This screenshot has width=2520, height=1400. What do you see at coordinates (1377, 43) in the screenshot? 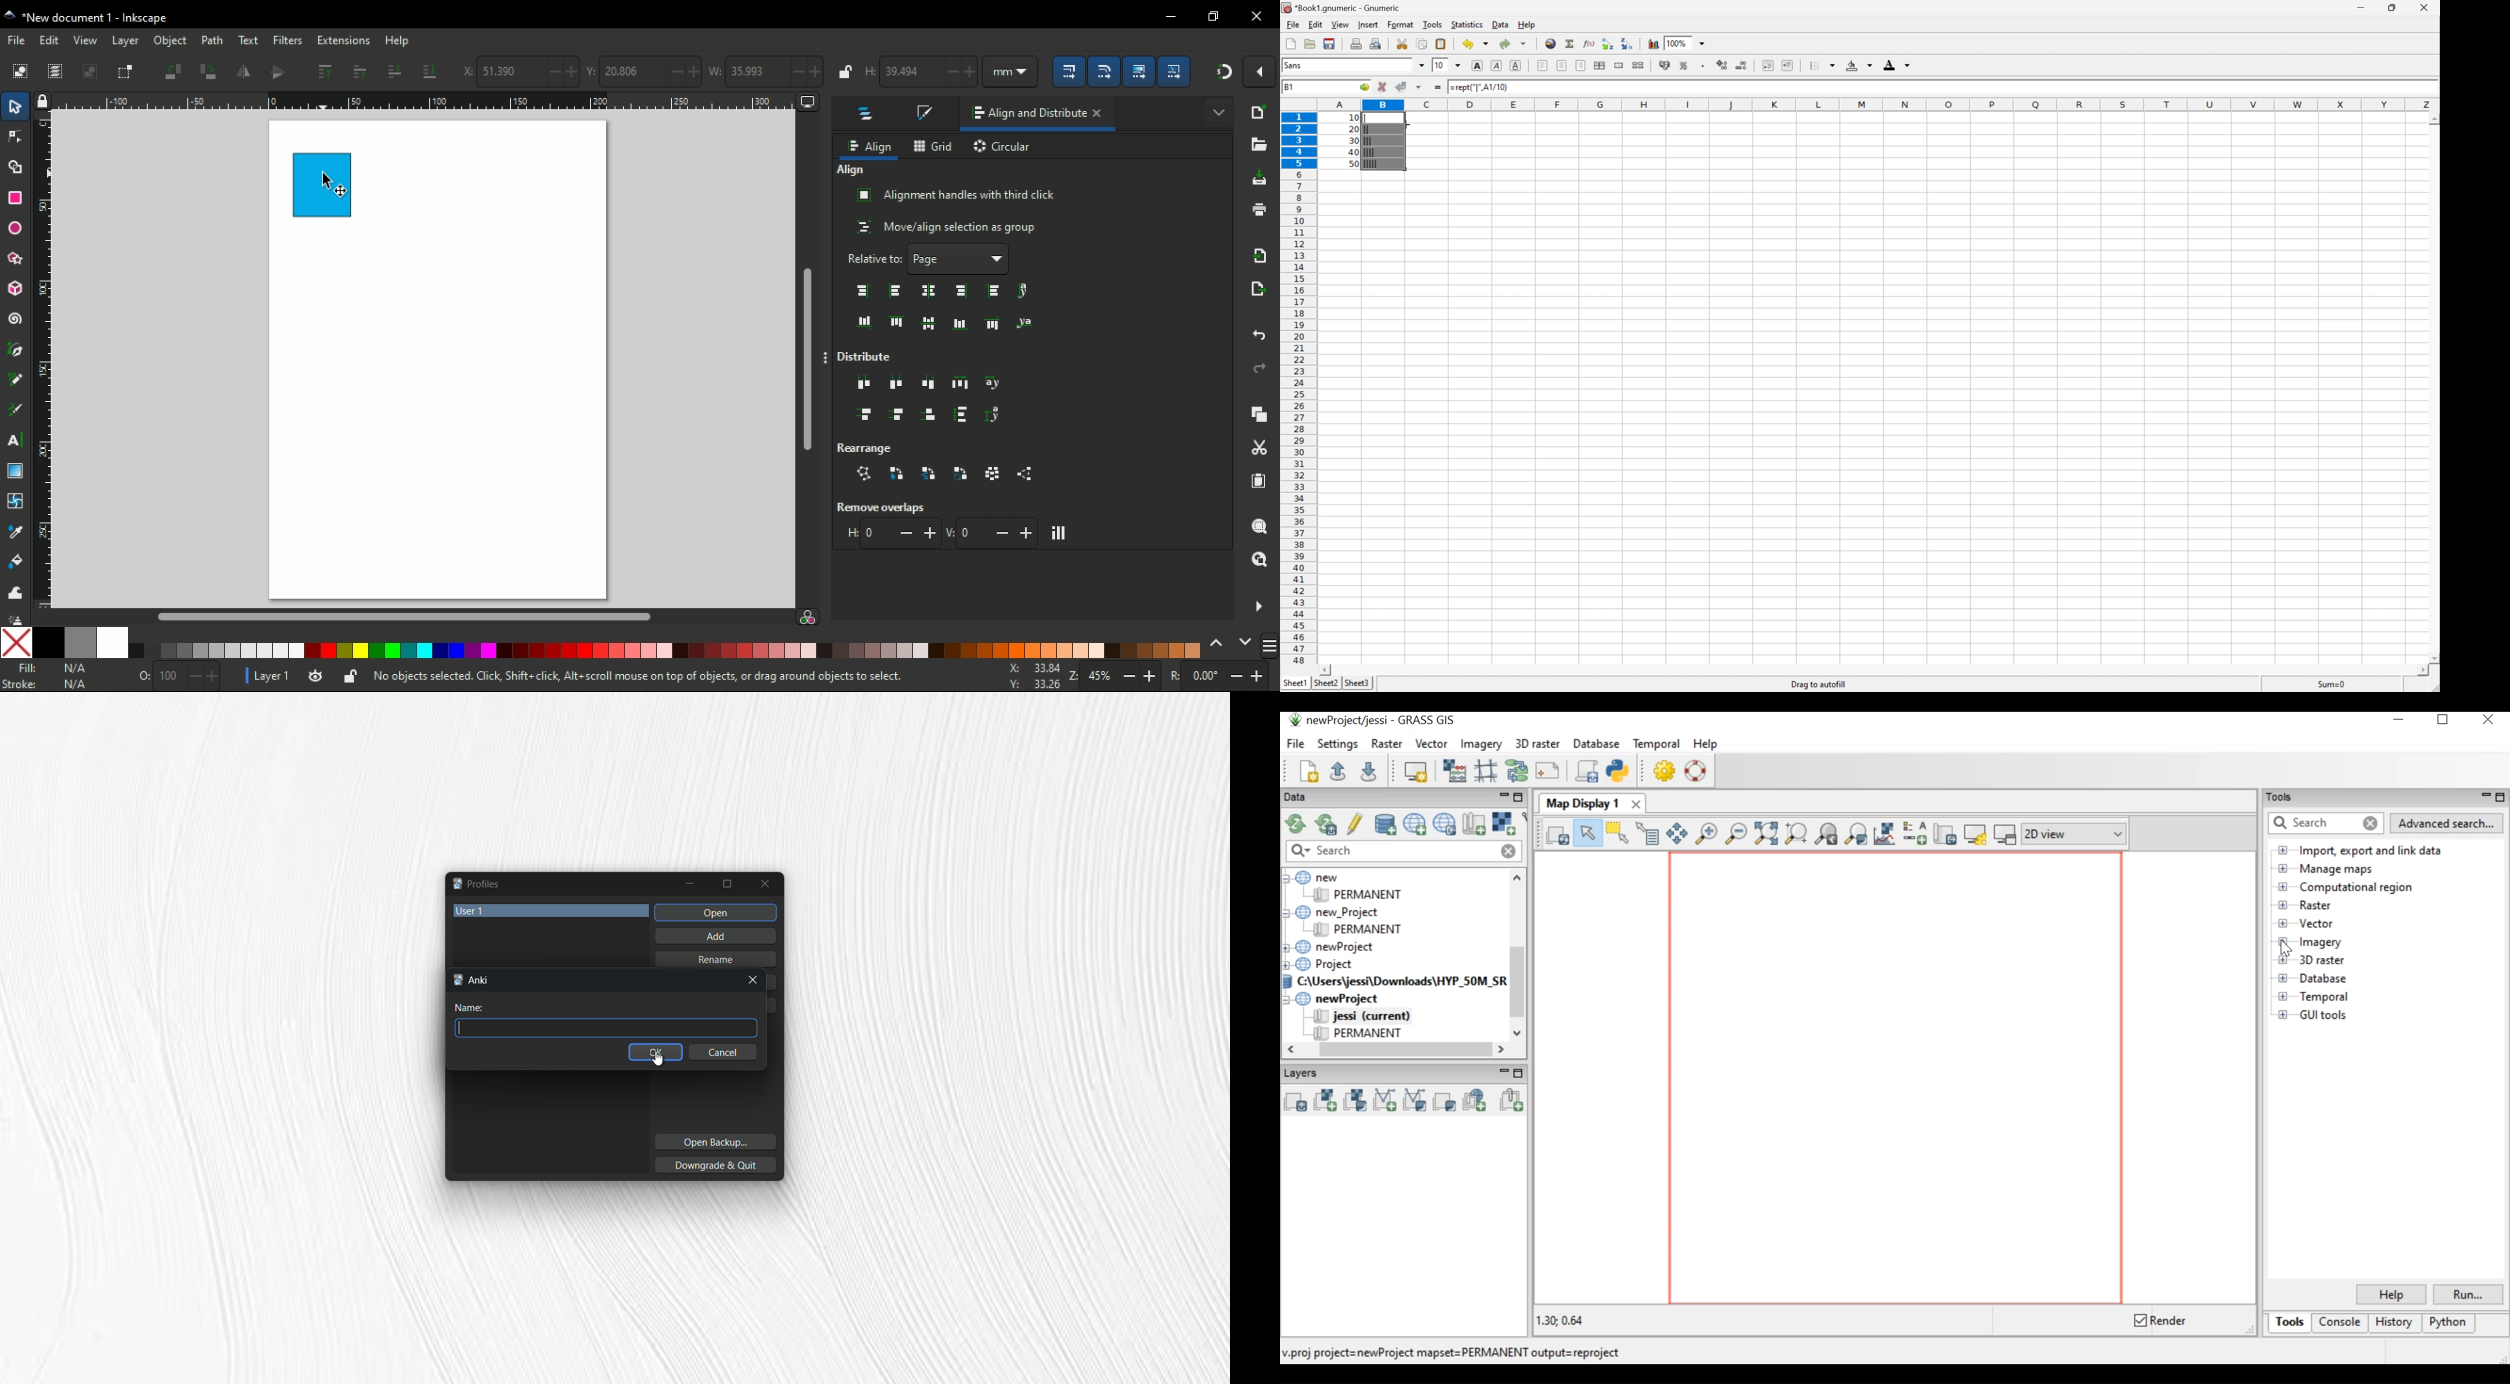
I see `Print preview` at bounding box center [1377, 43].